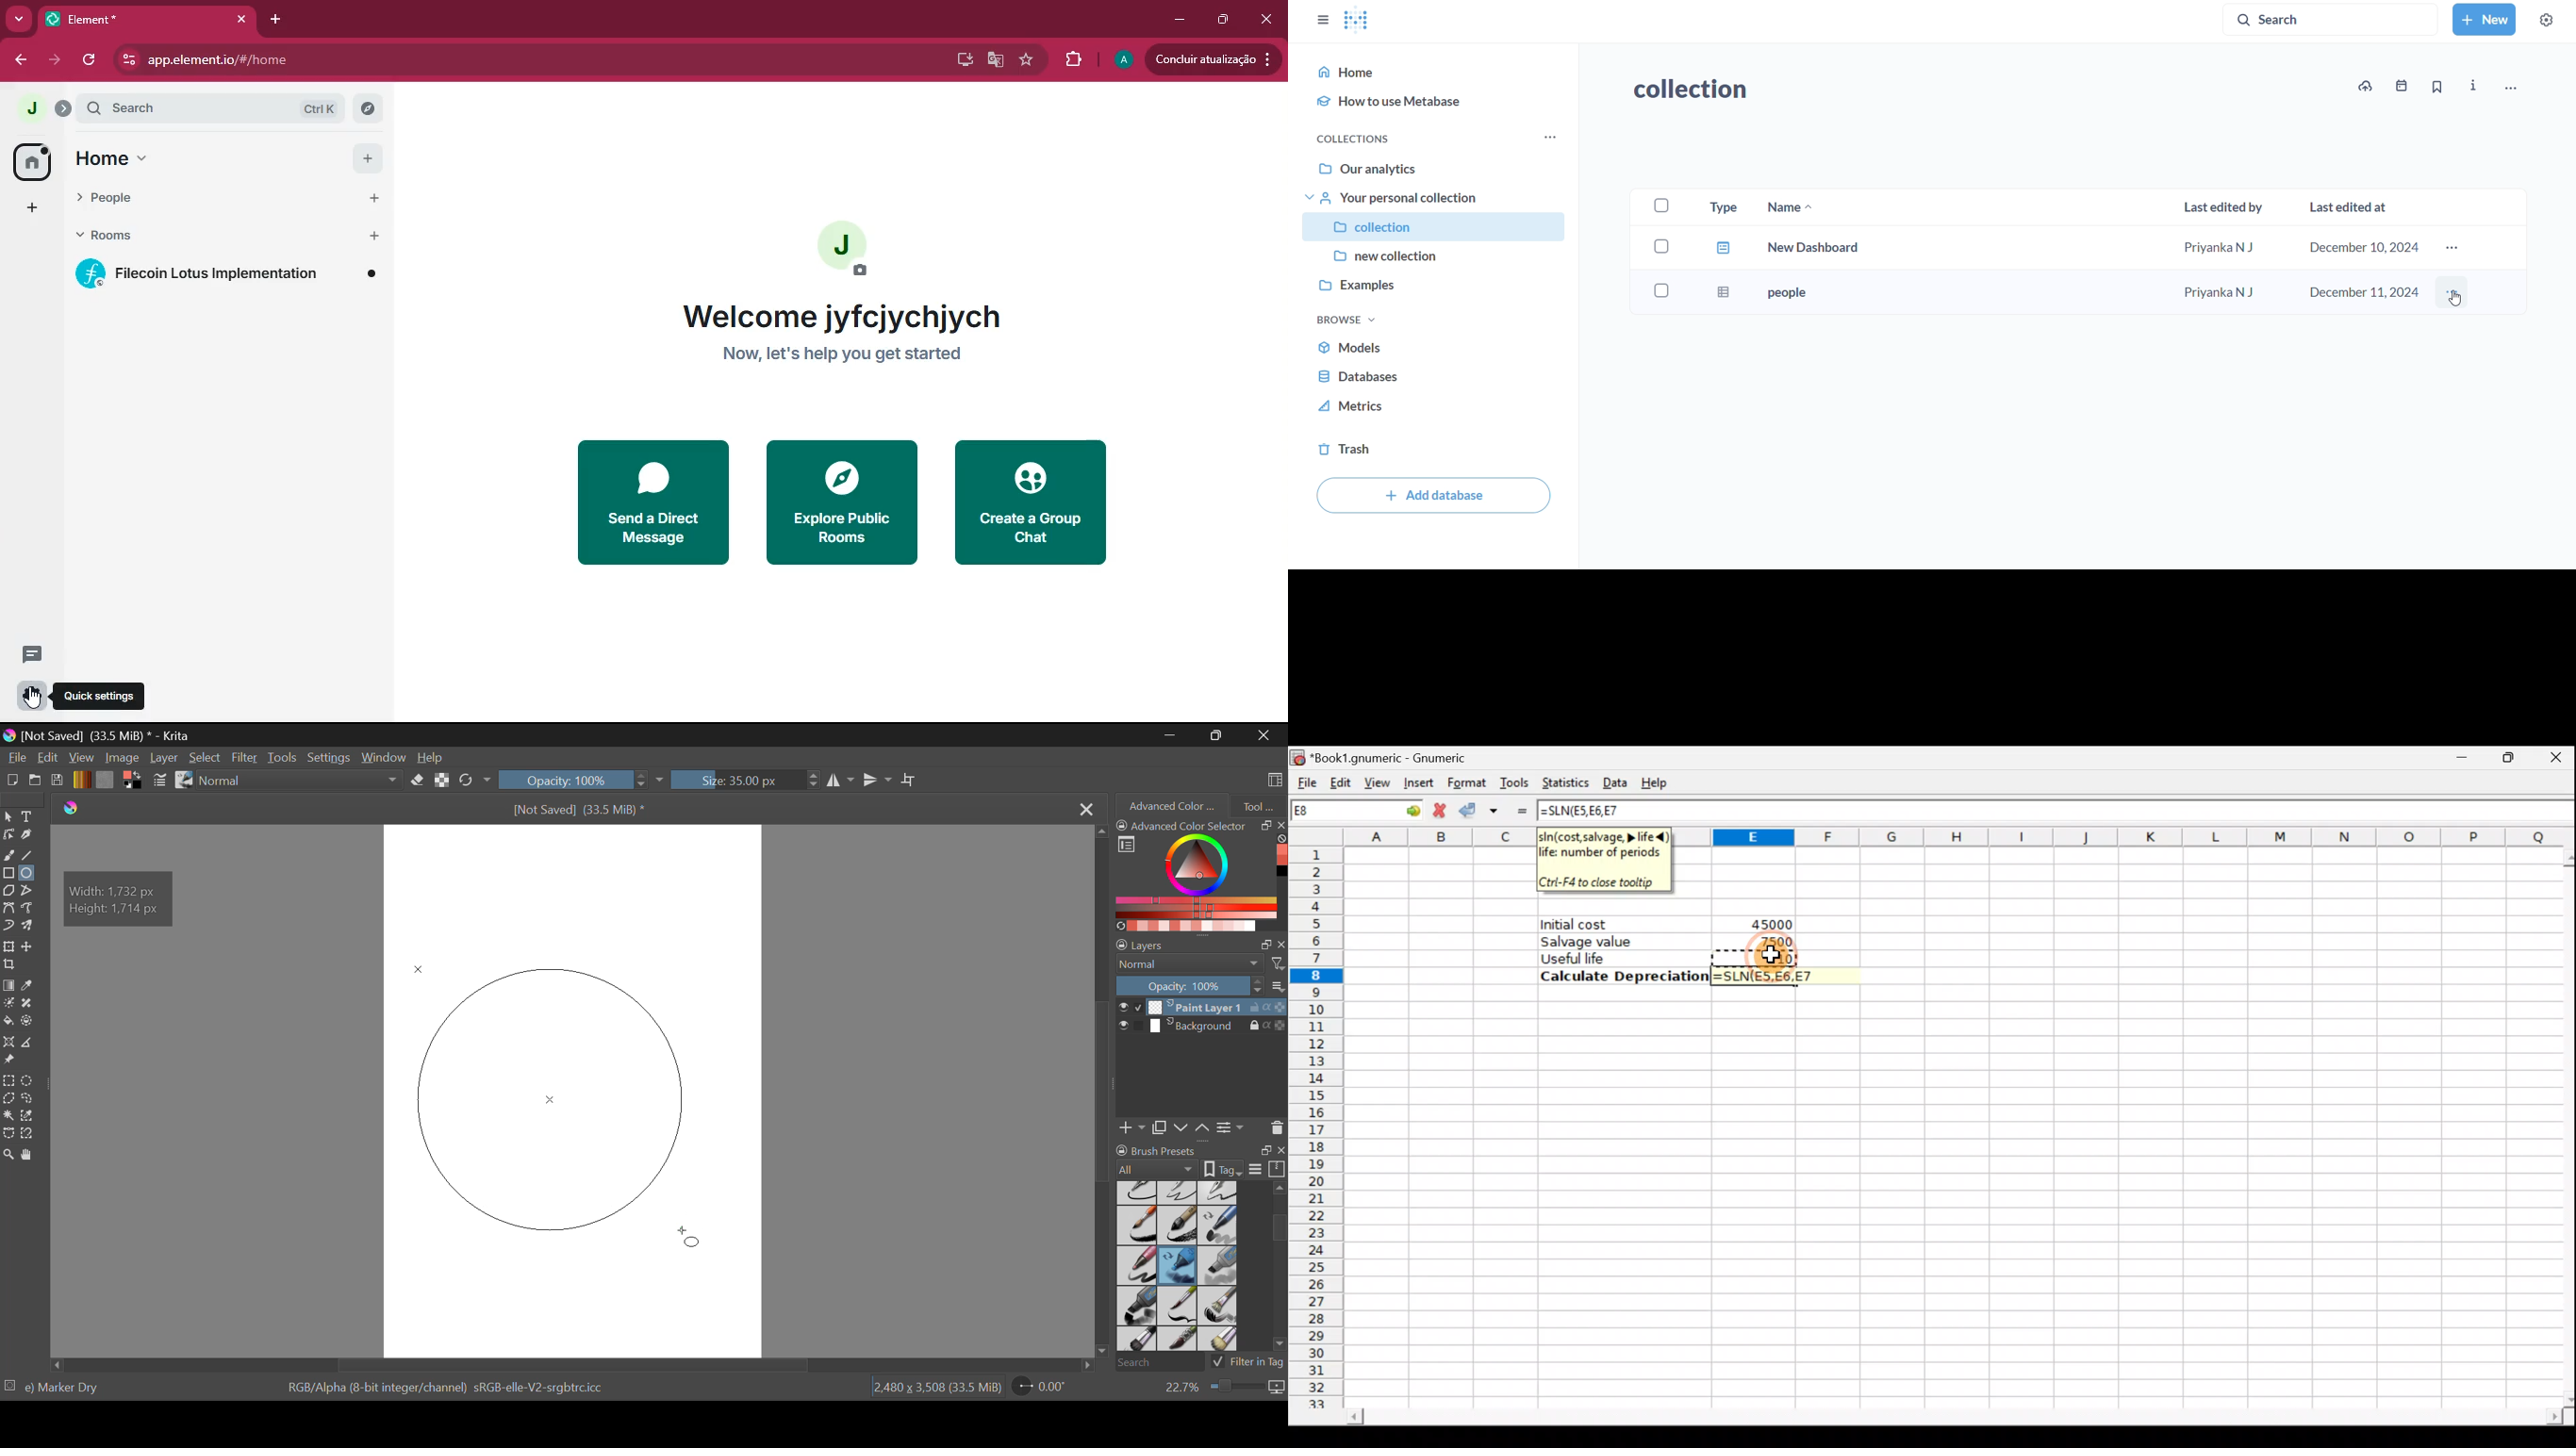  What do you see at coordinates (1565, 783) in the screenshot?
I see `Statistics` at bounding box center [1565, 783].